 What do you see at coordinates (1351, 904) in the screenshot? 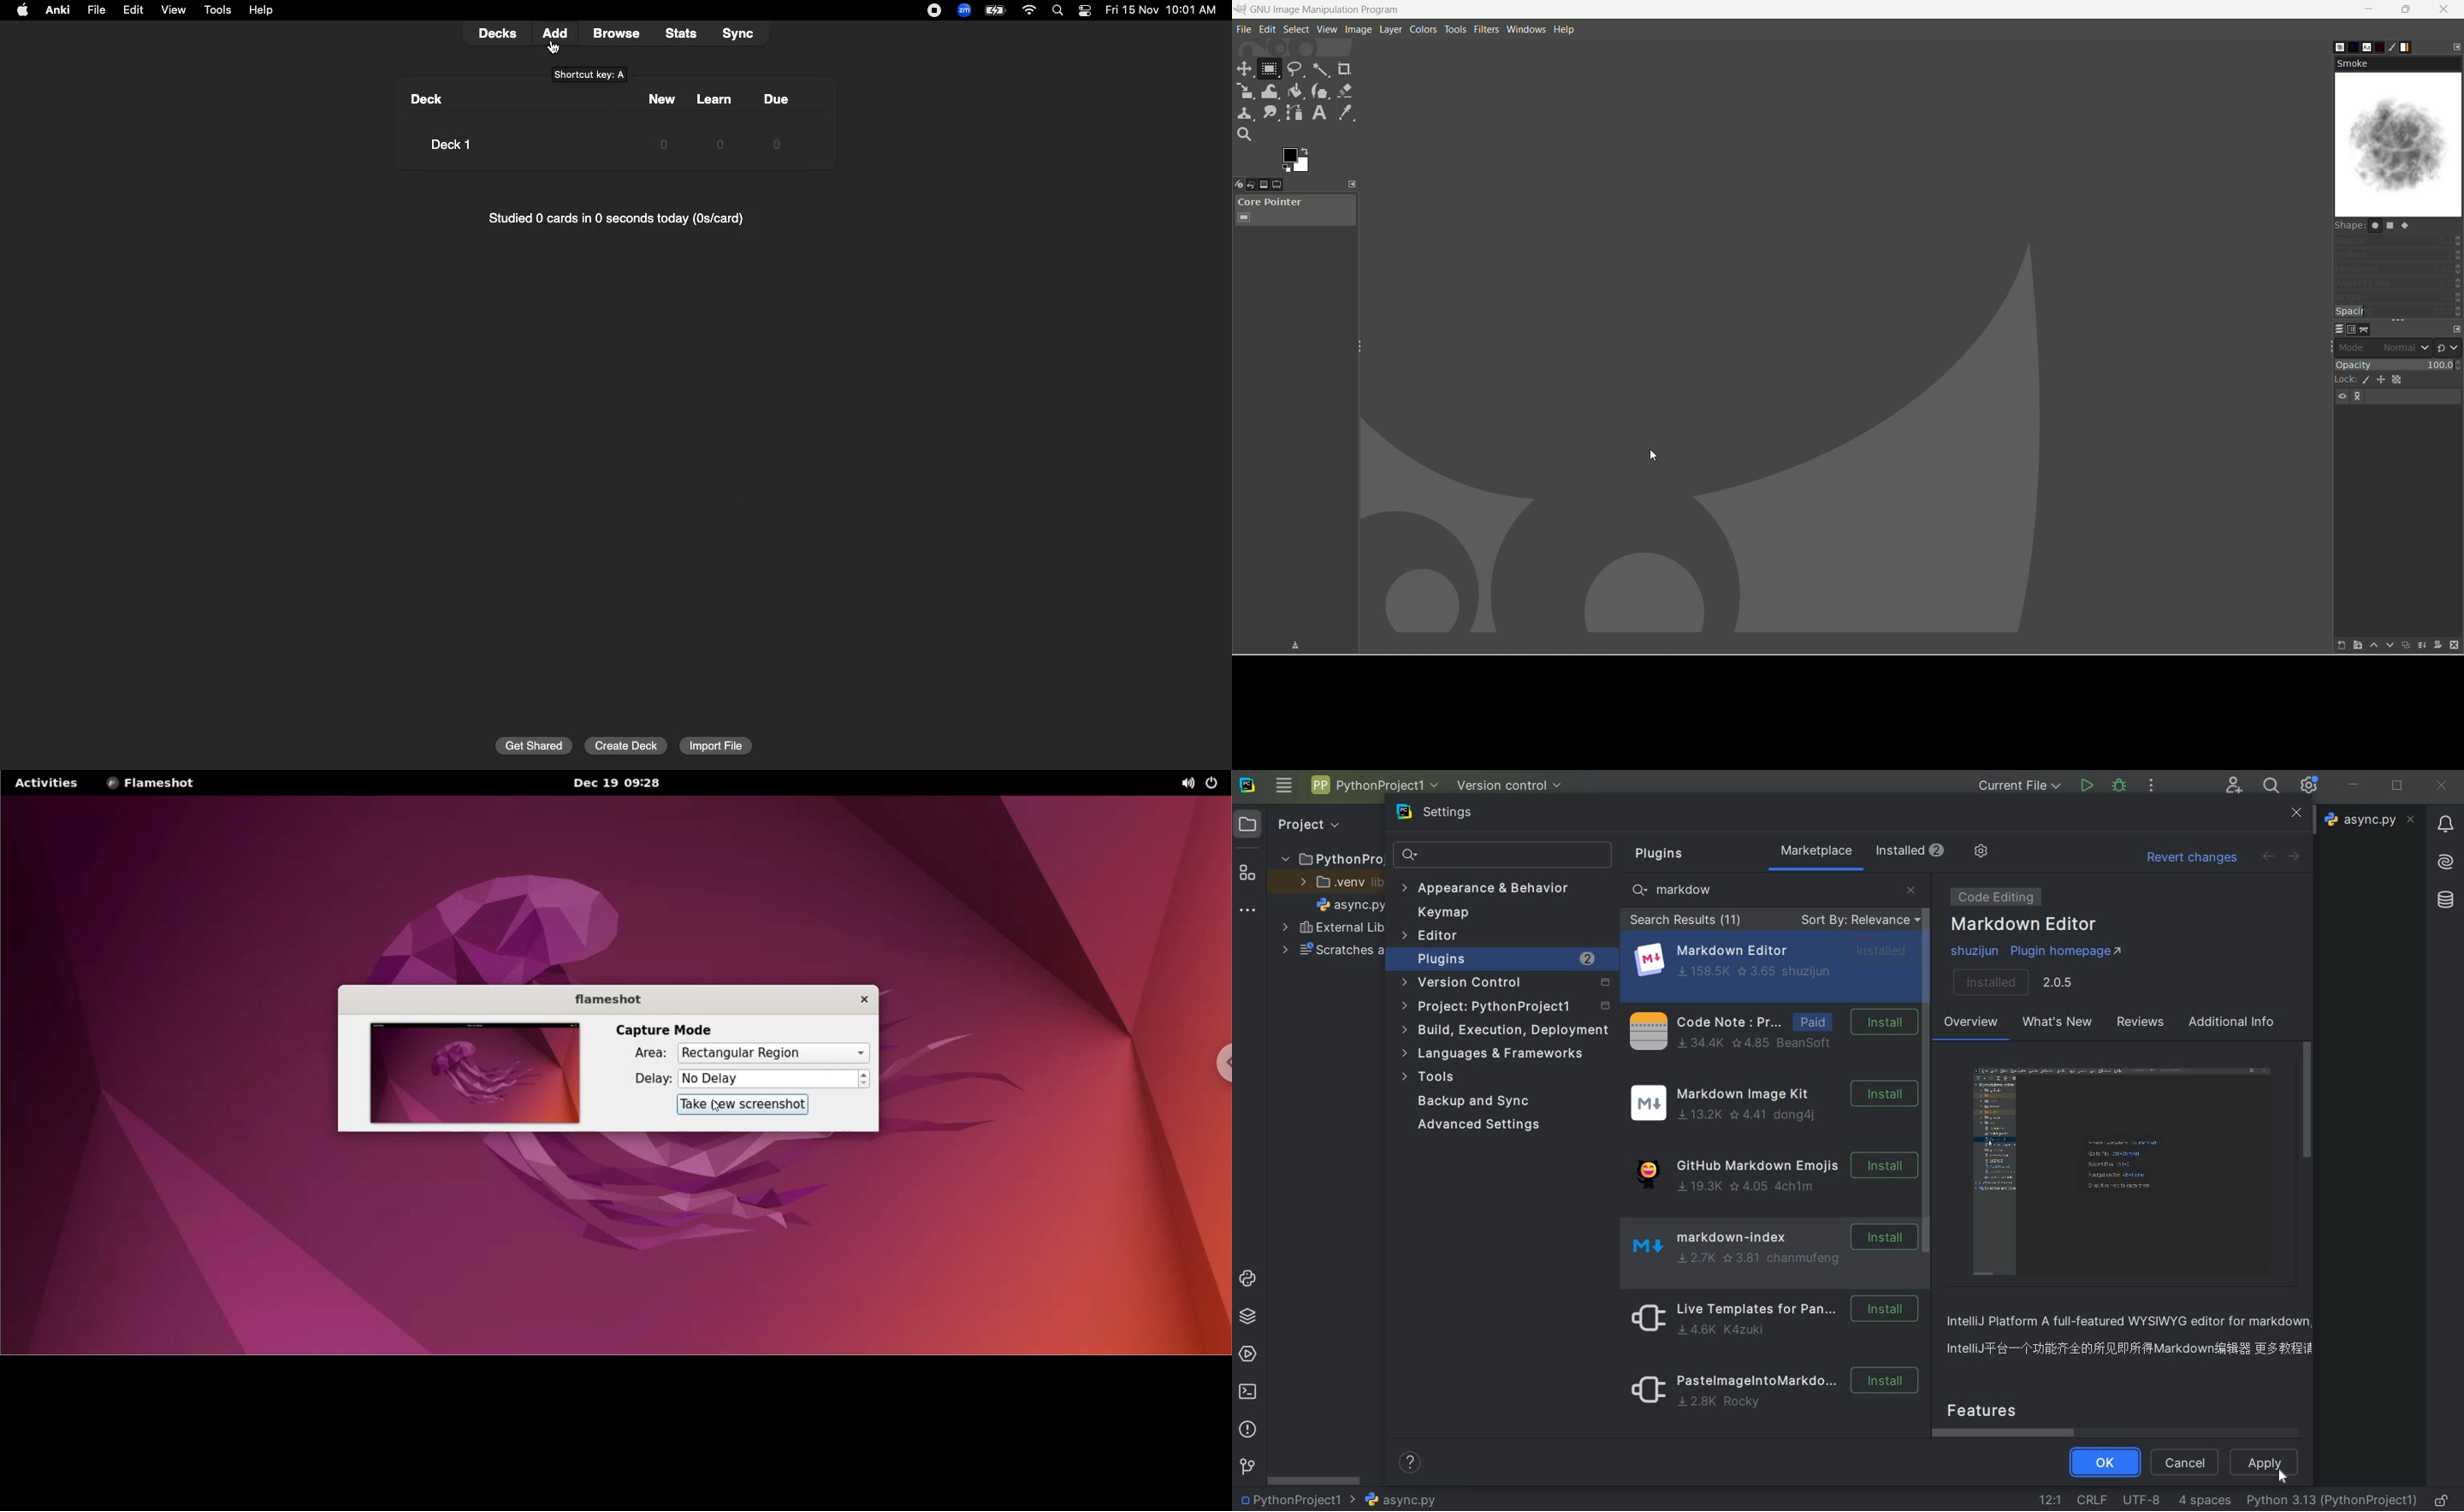
I see `file name` at bounding box center [1351, 904].